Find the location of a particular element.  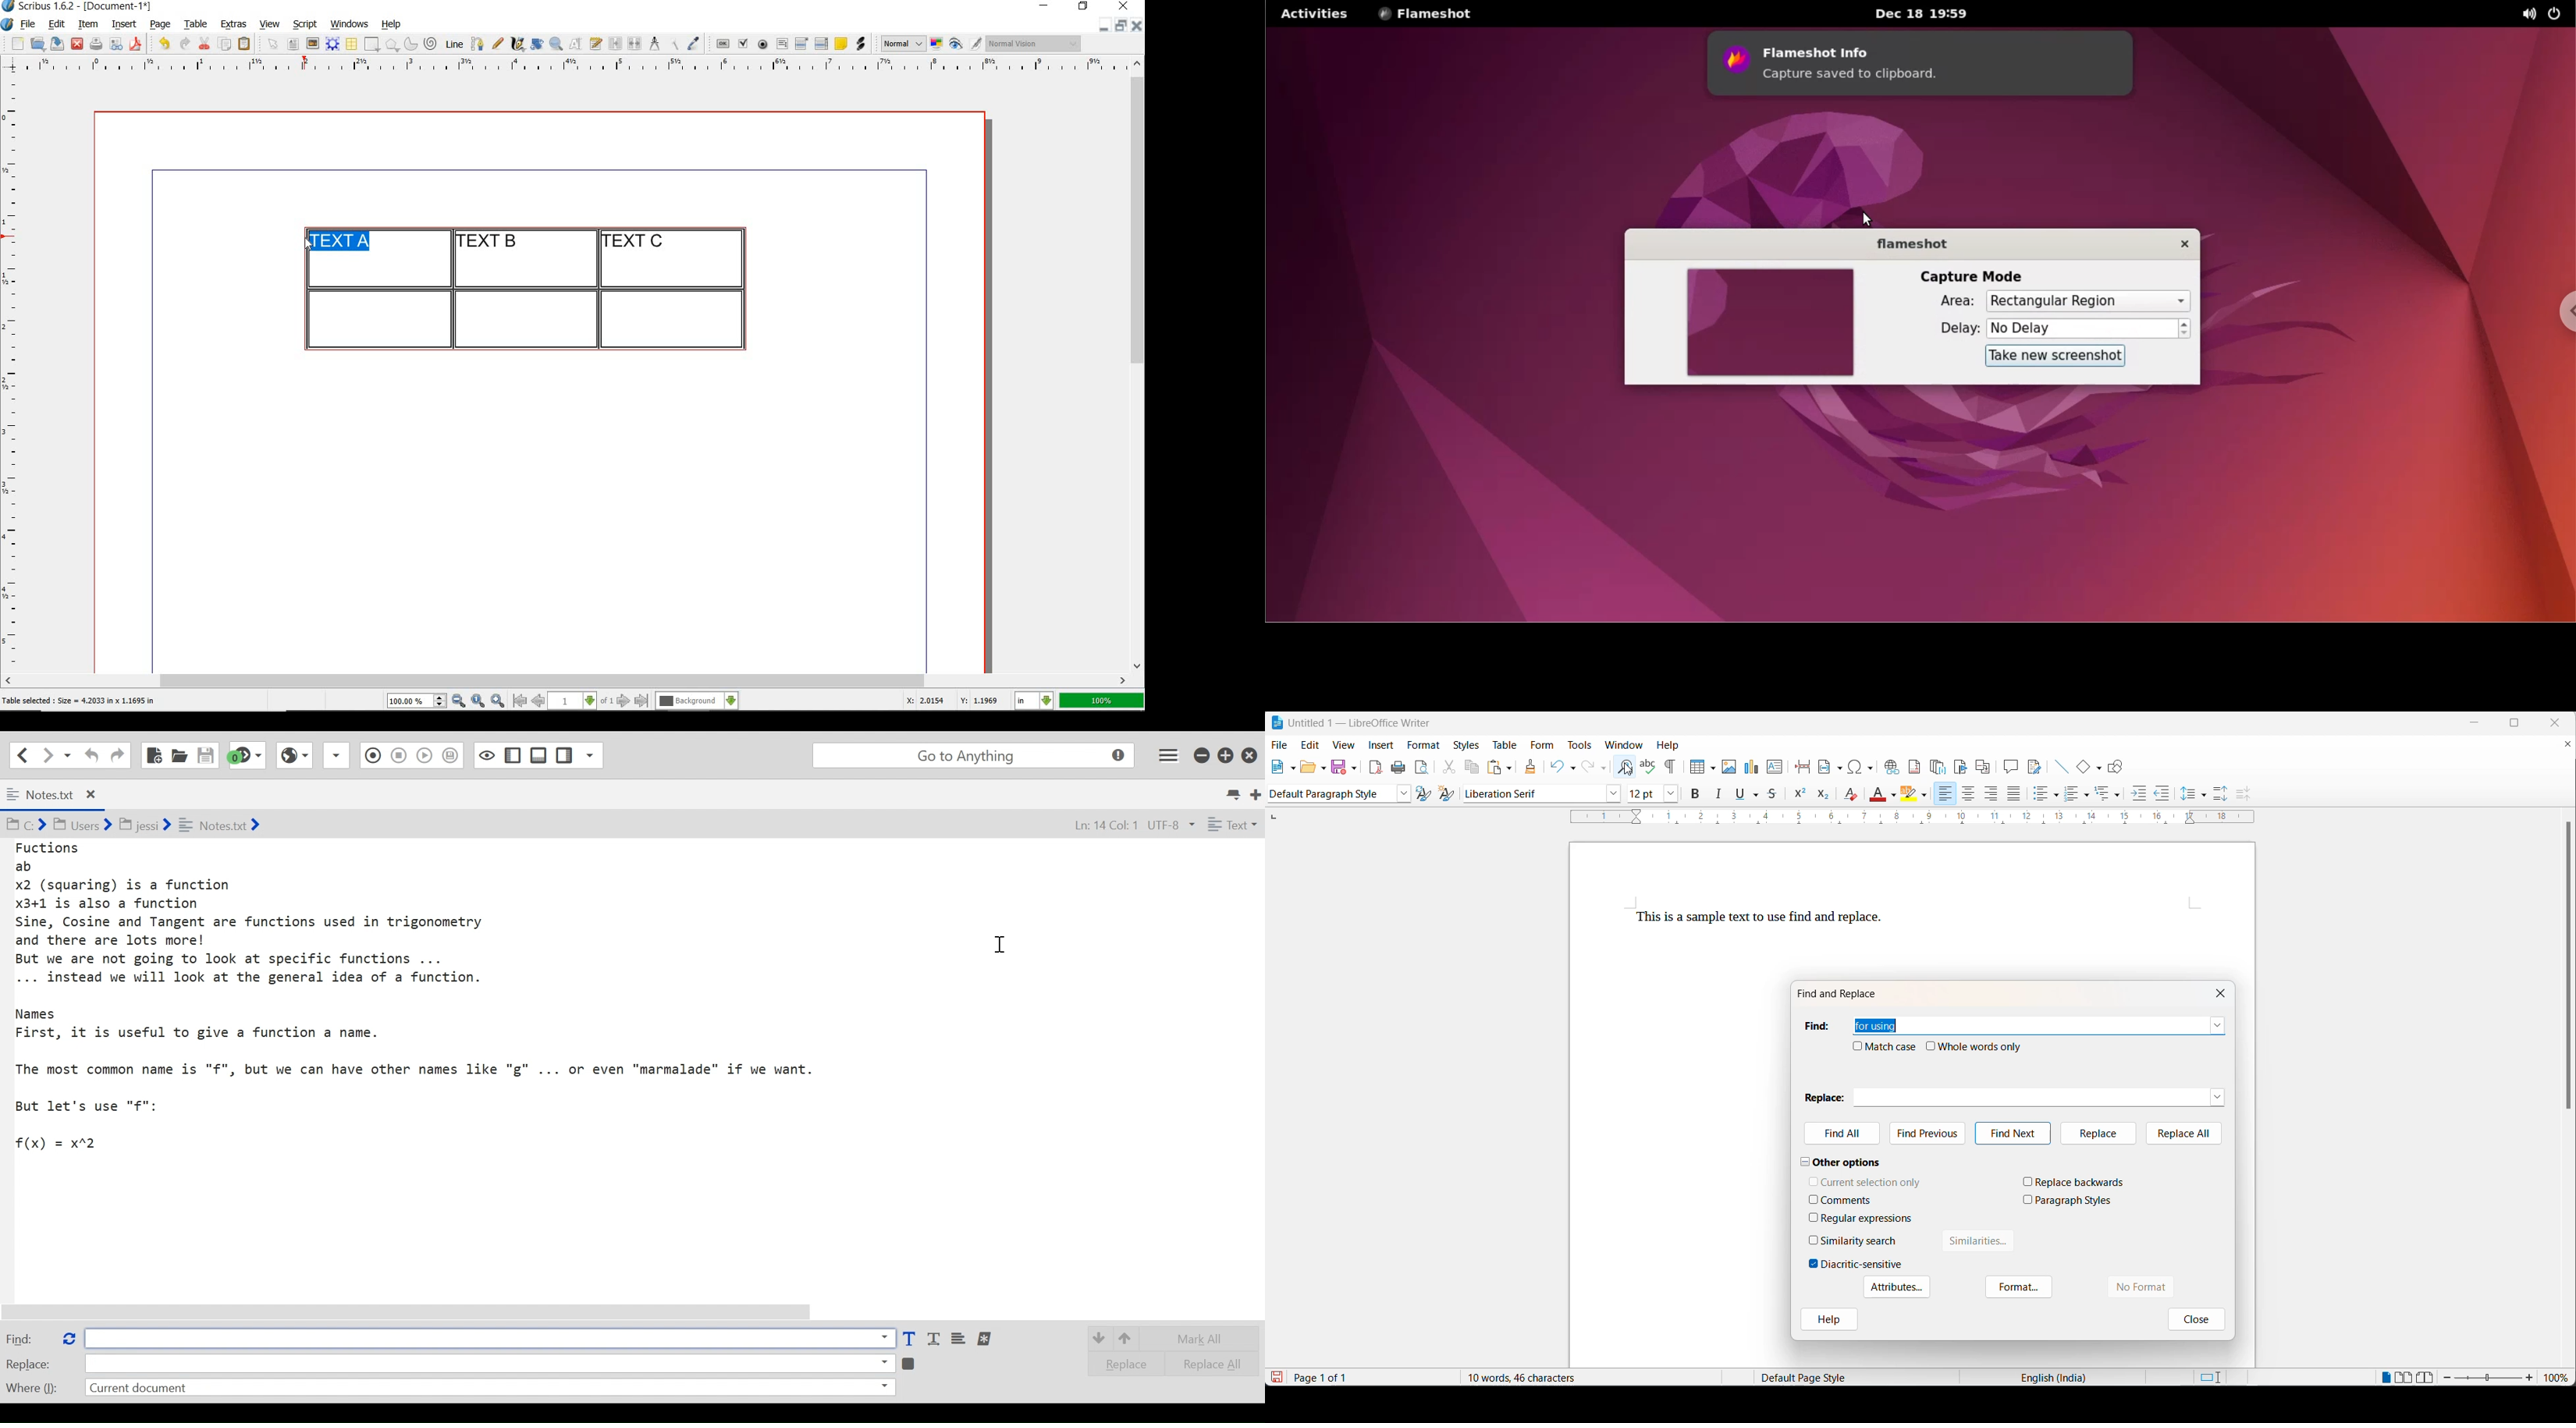

Page 1 of 1 is located at coordinates (1325, 1378).